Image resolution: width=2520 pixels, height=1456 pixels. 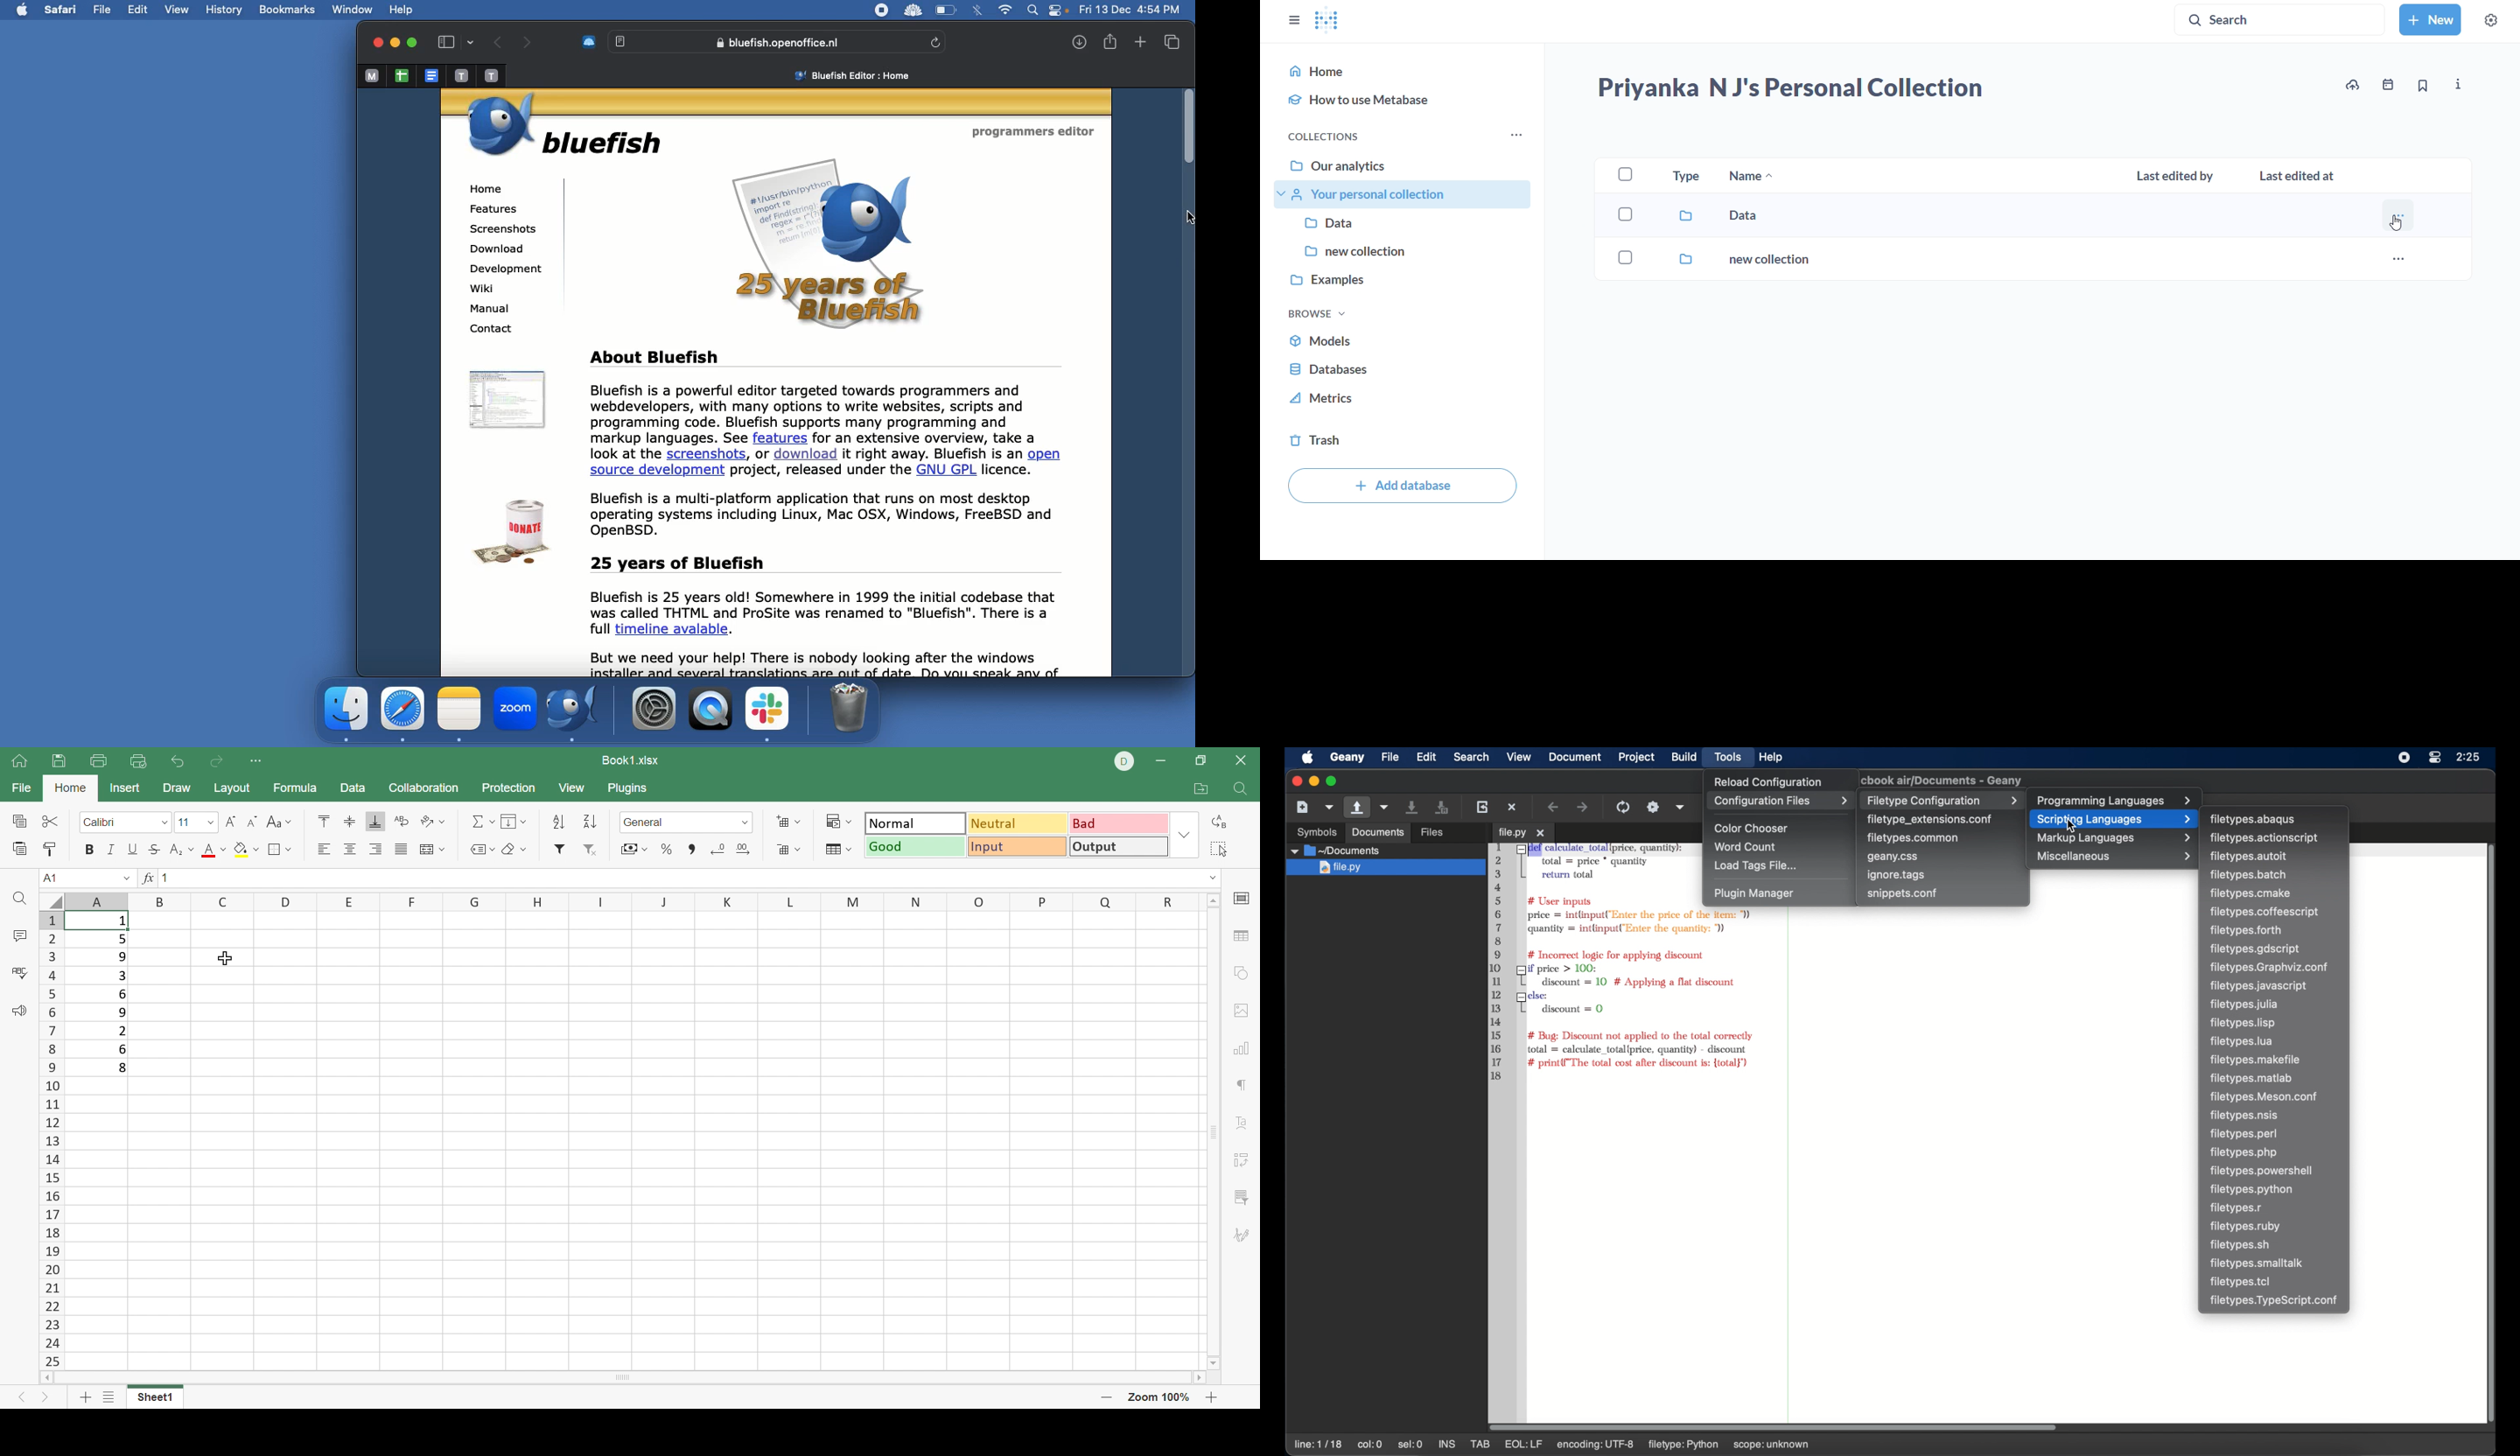 What do you see at coordinates (2111, 819) in the screenshot?
I see `scripting languages` at bounding box center [2111, 819].